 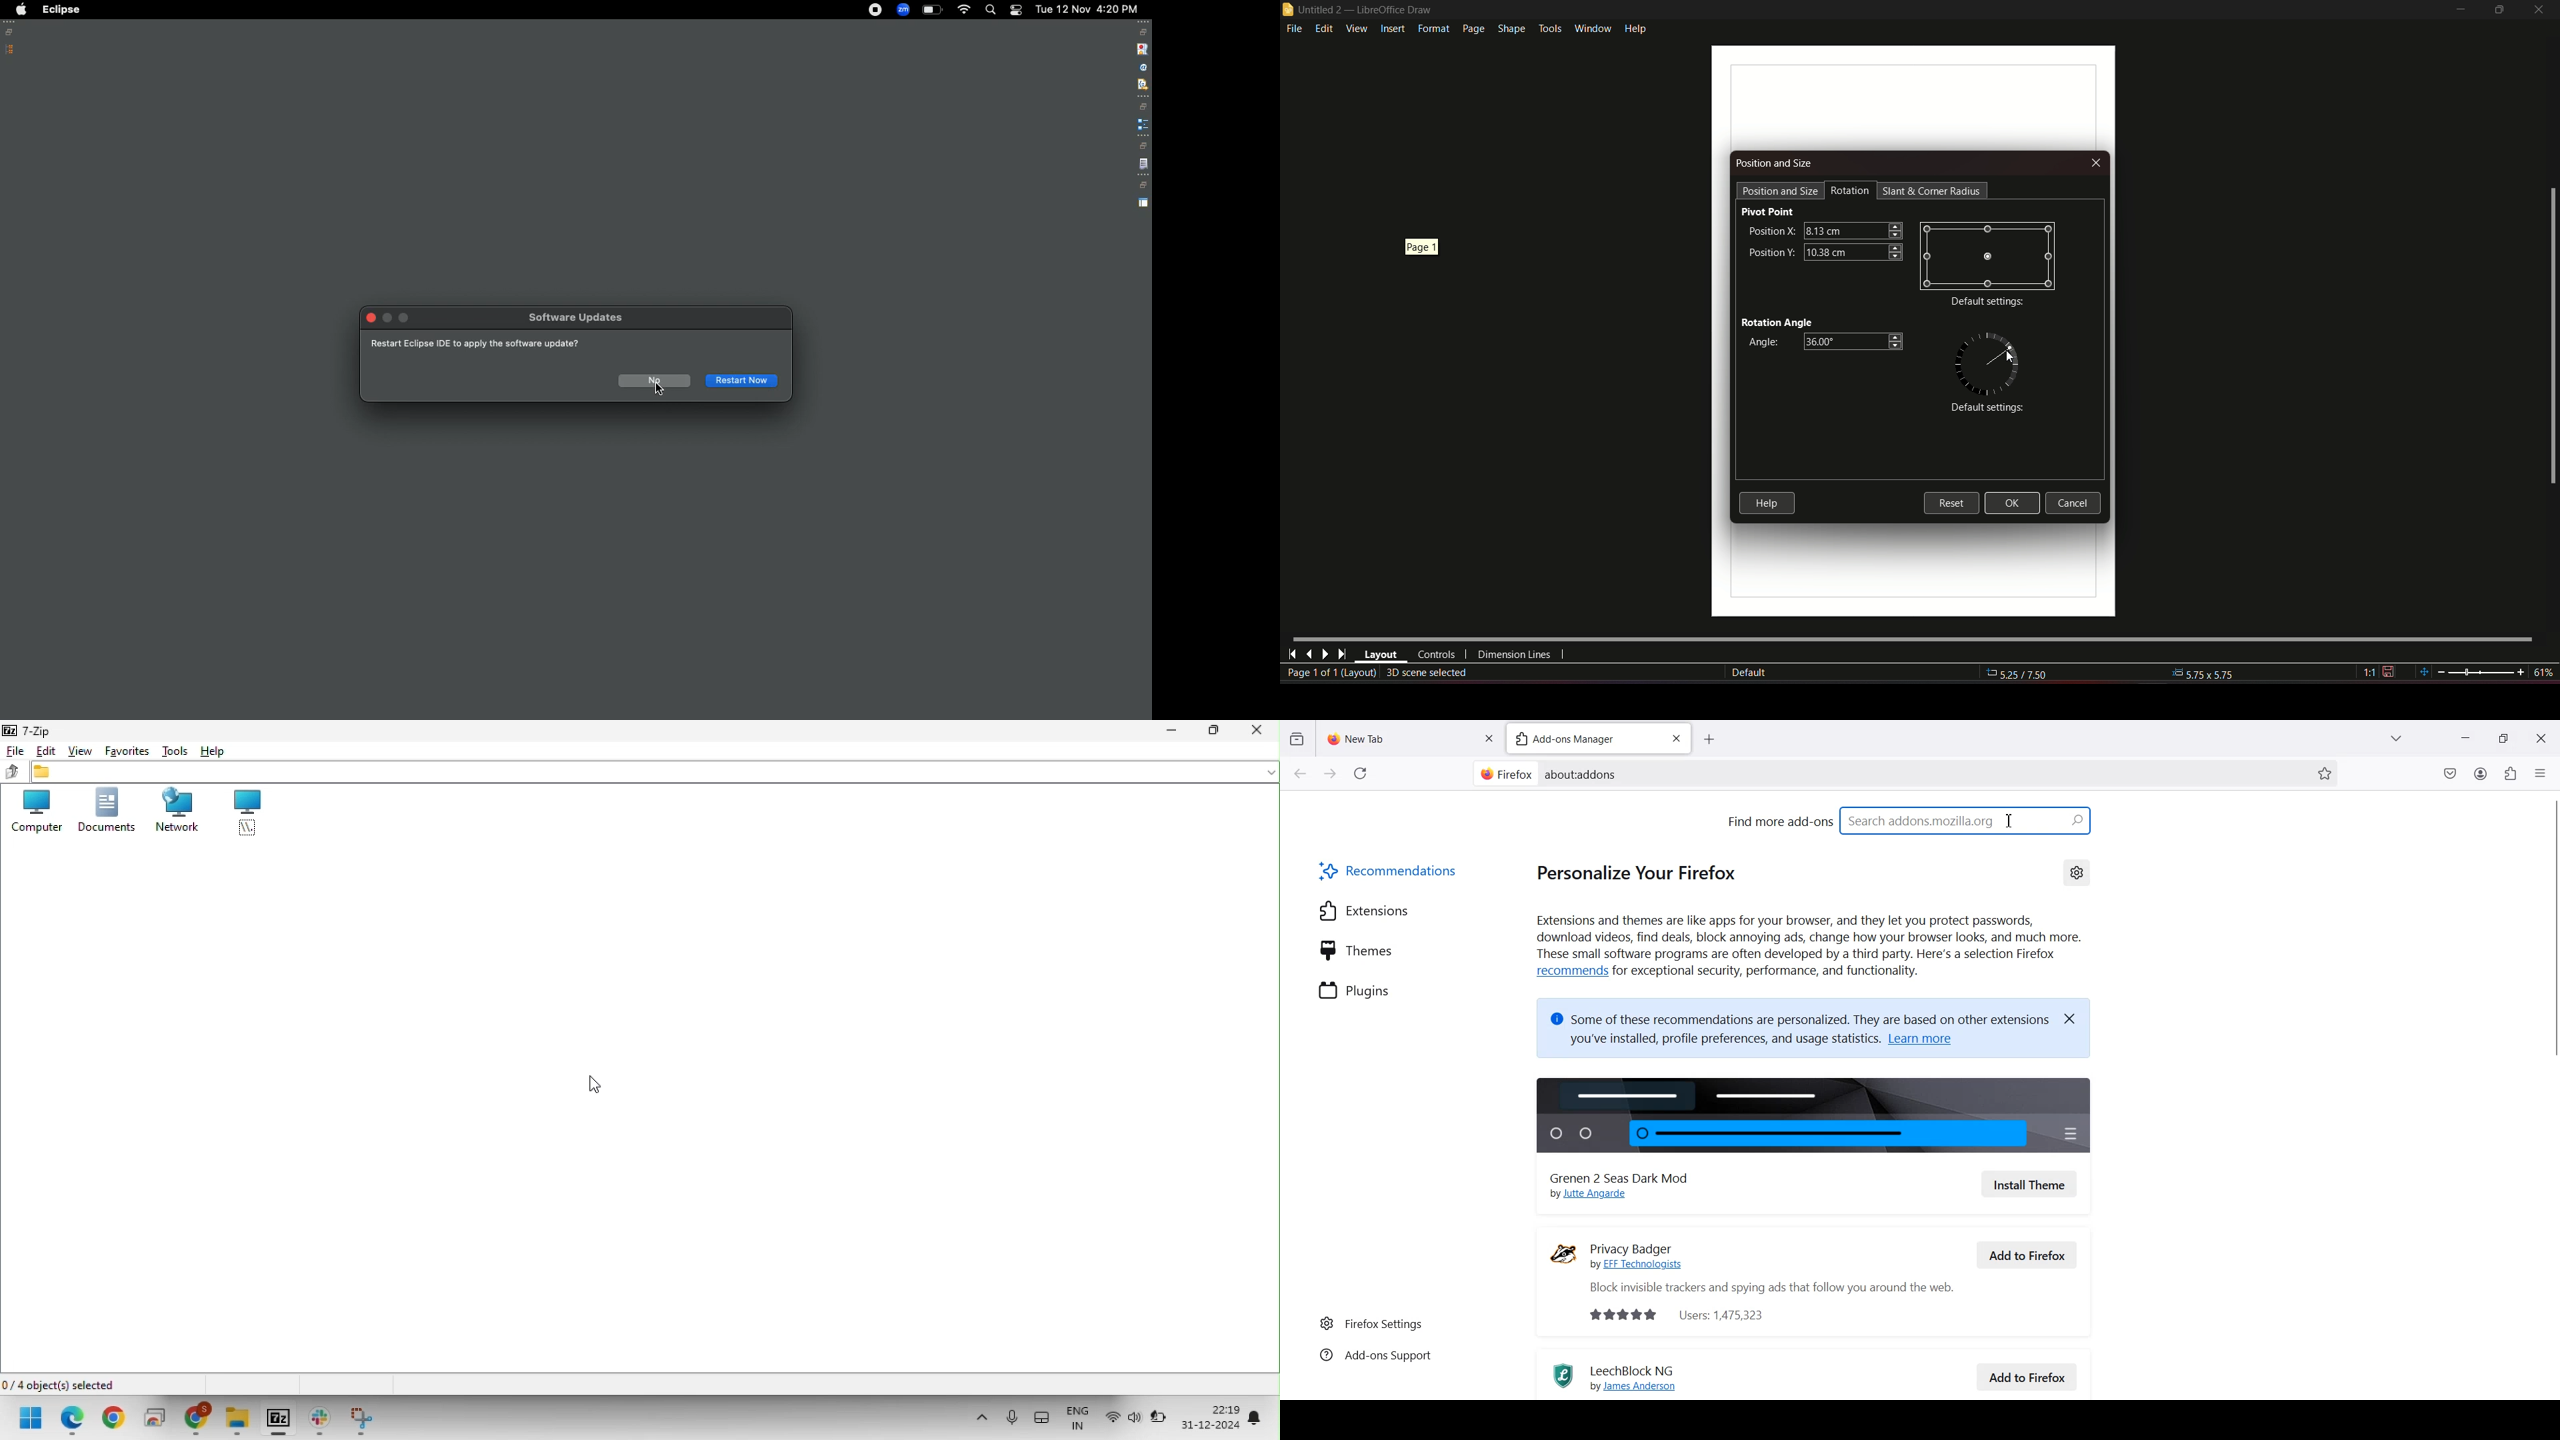 What do you see at coordinates (122, 749) in the screenshot?
I see `Favourite` at bounding box center [122, 749].